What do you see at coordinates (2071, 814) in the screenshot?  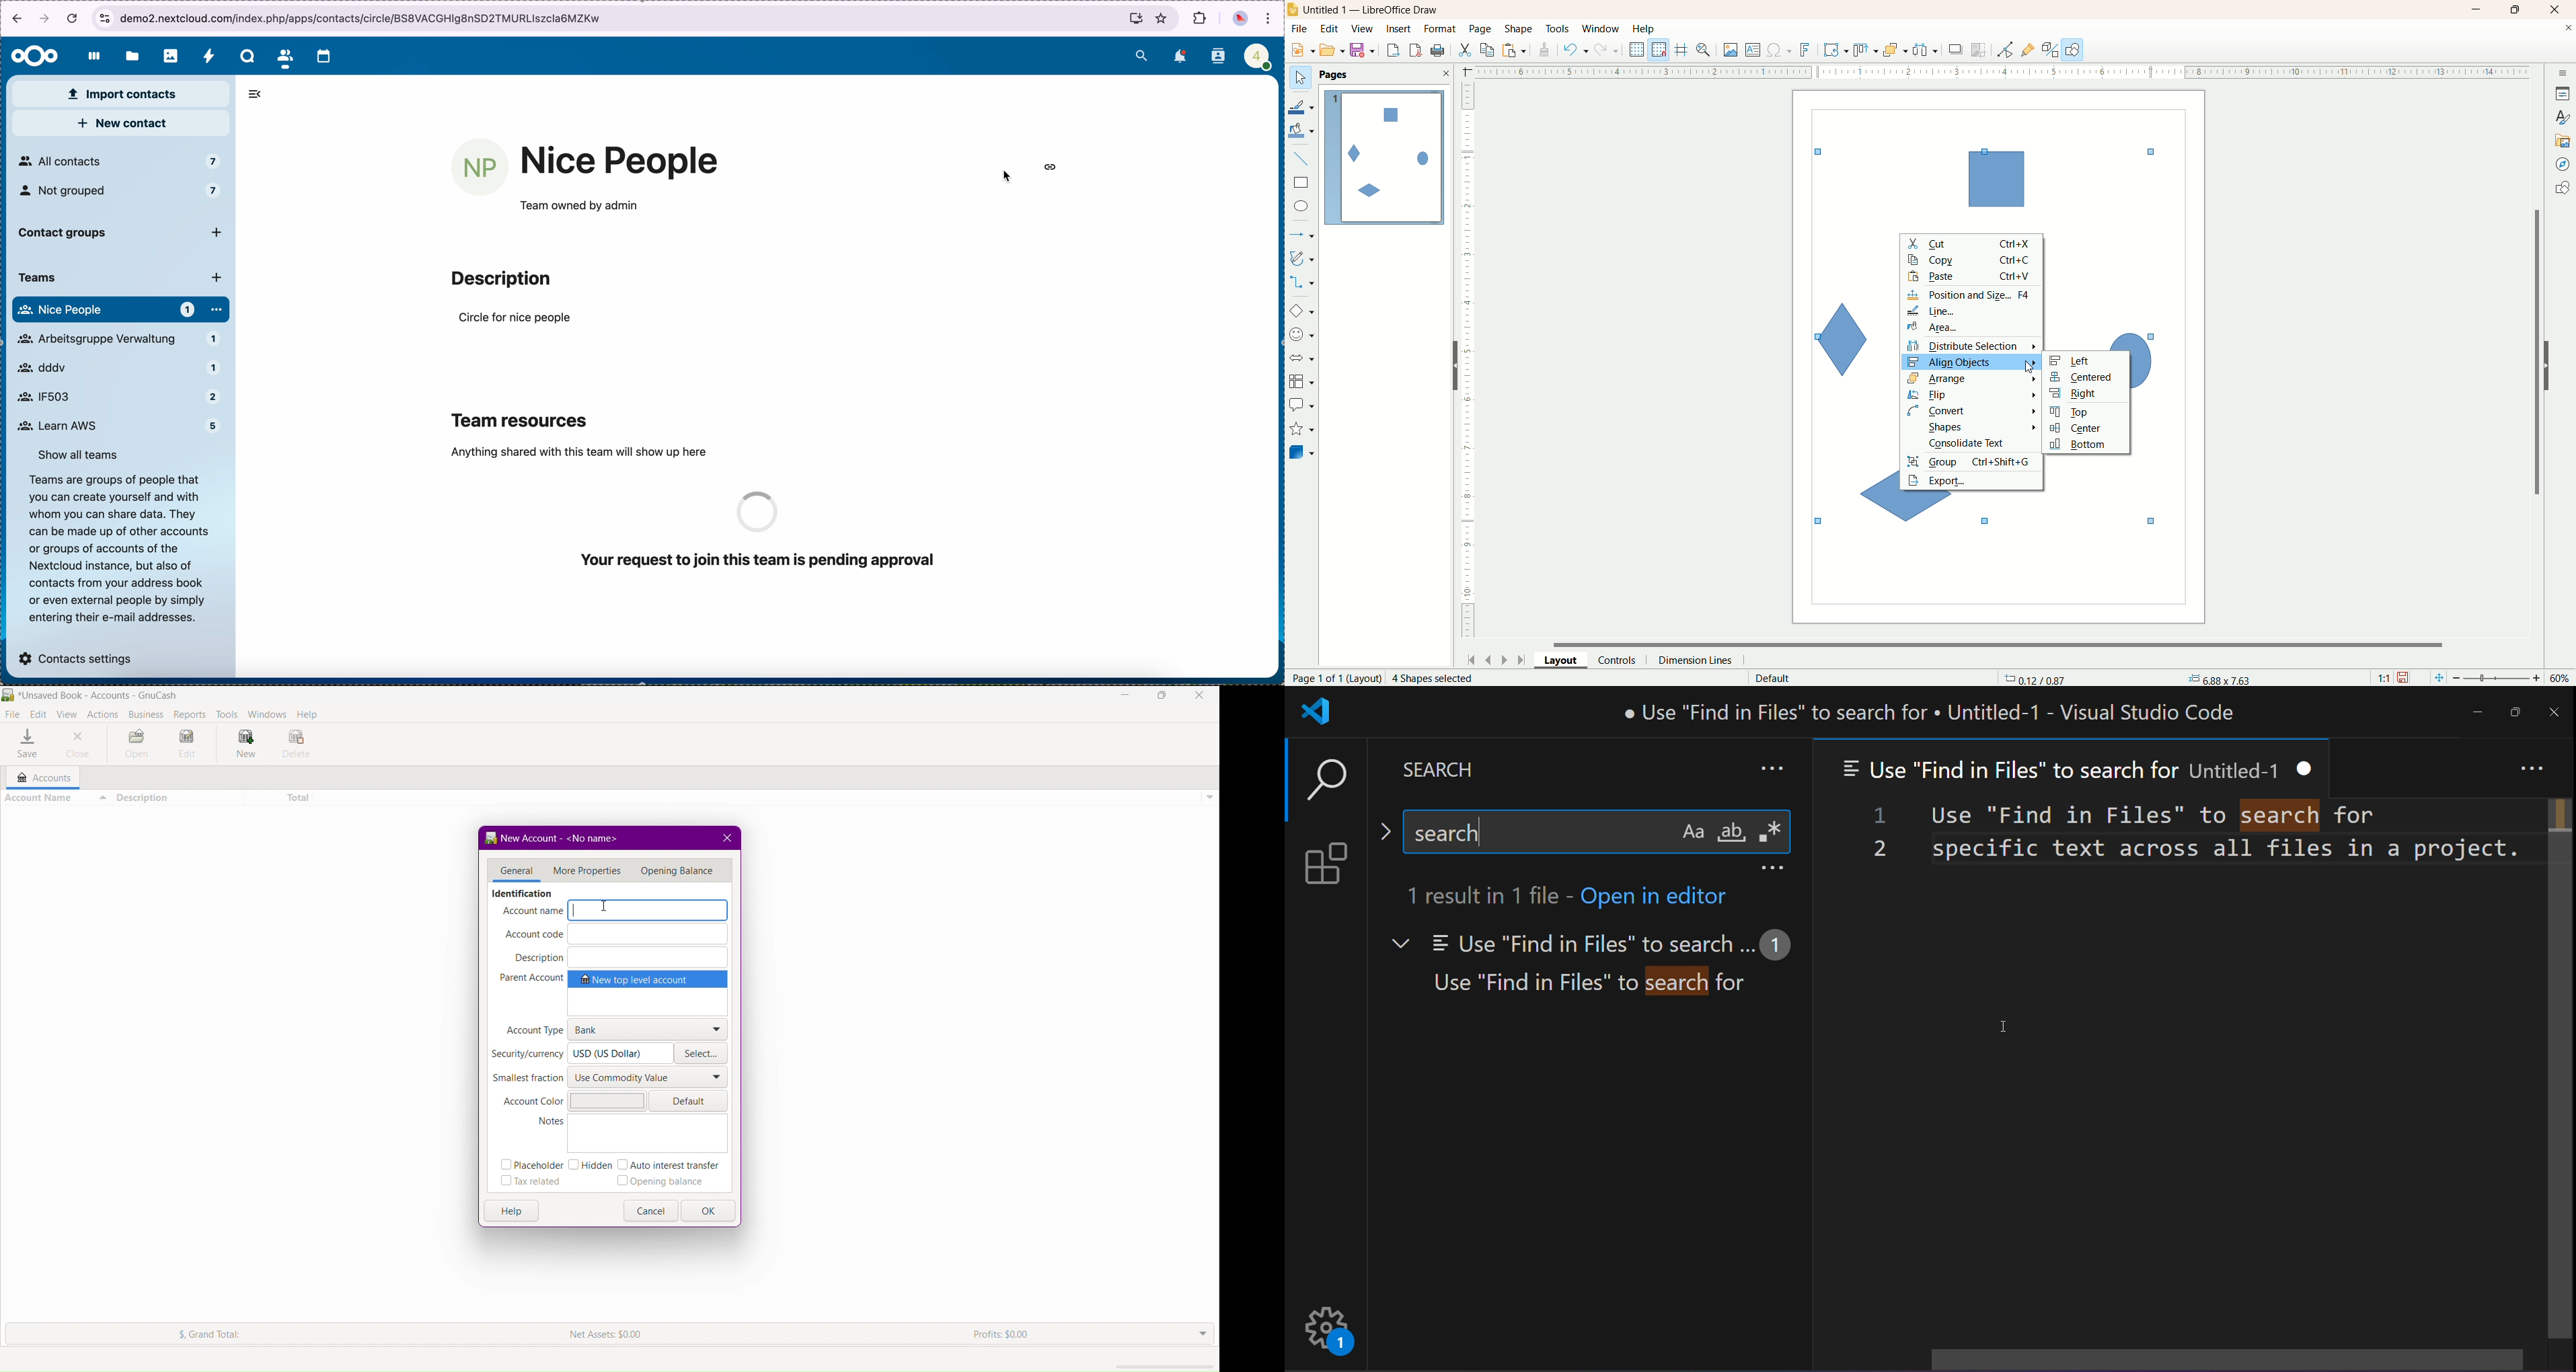 I see `Use "find in files' to` at bounding box center [2071, 814].